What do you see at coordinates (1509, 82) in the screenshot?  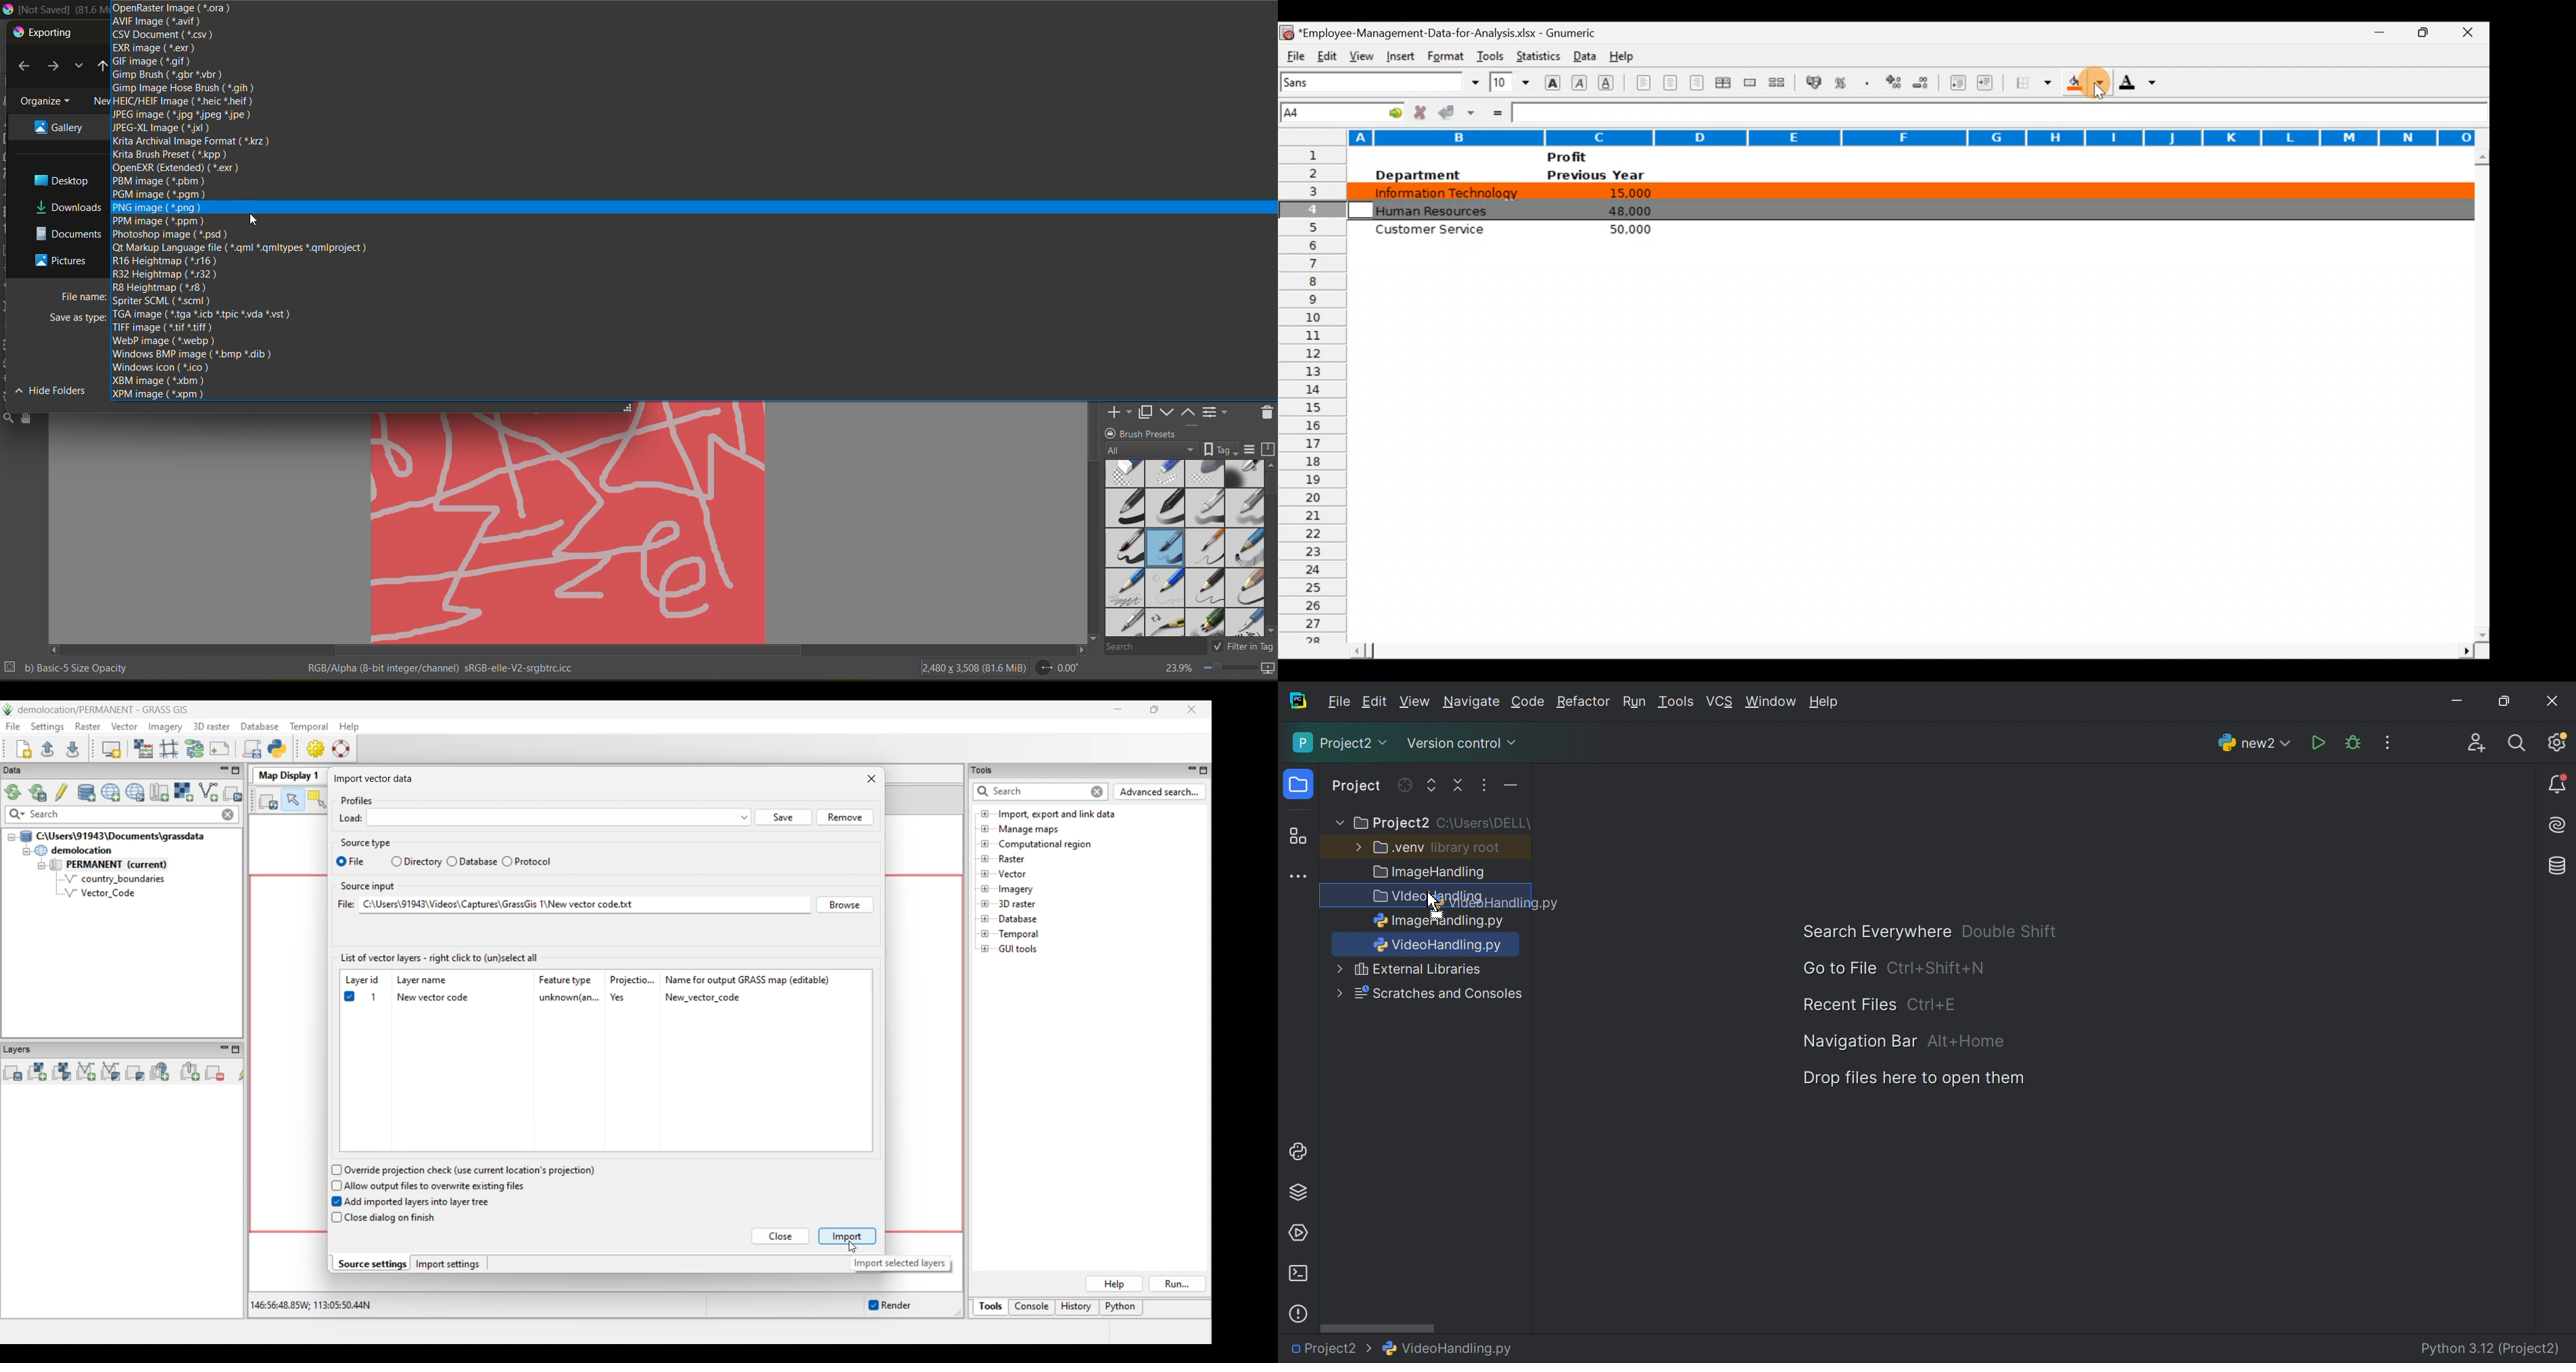 I see `Font size` at bounding box center [1509, 82].